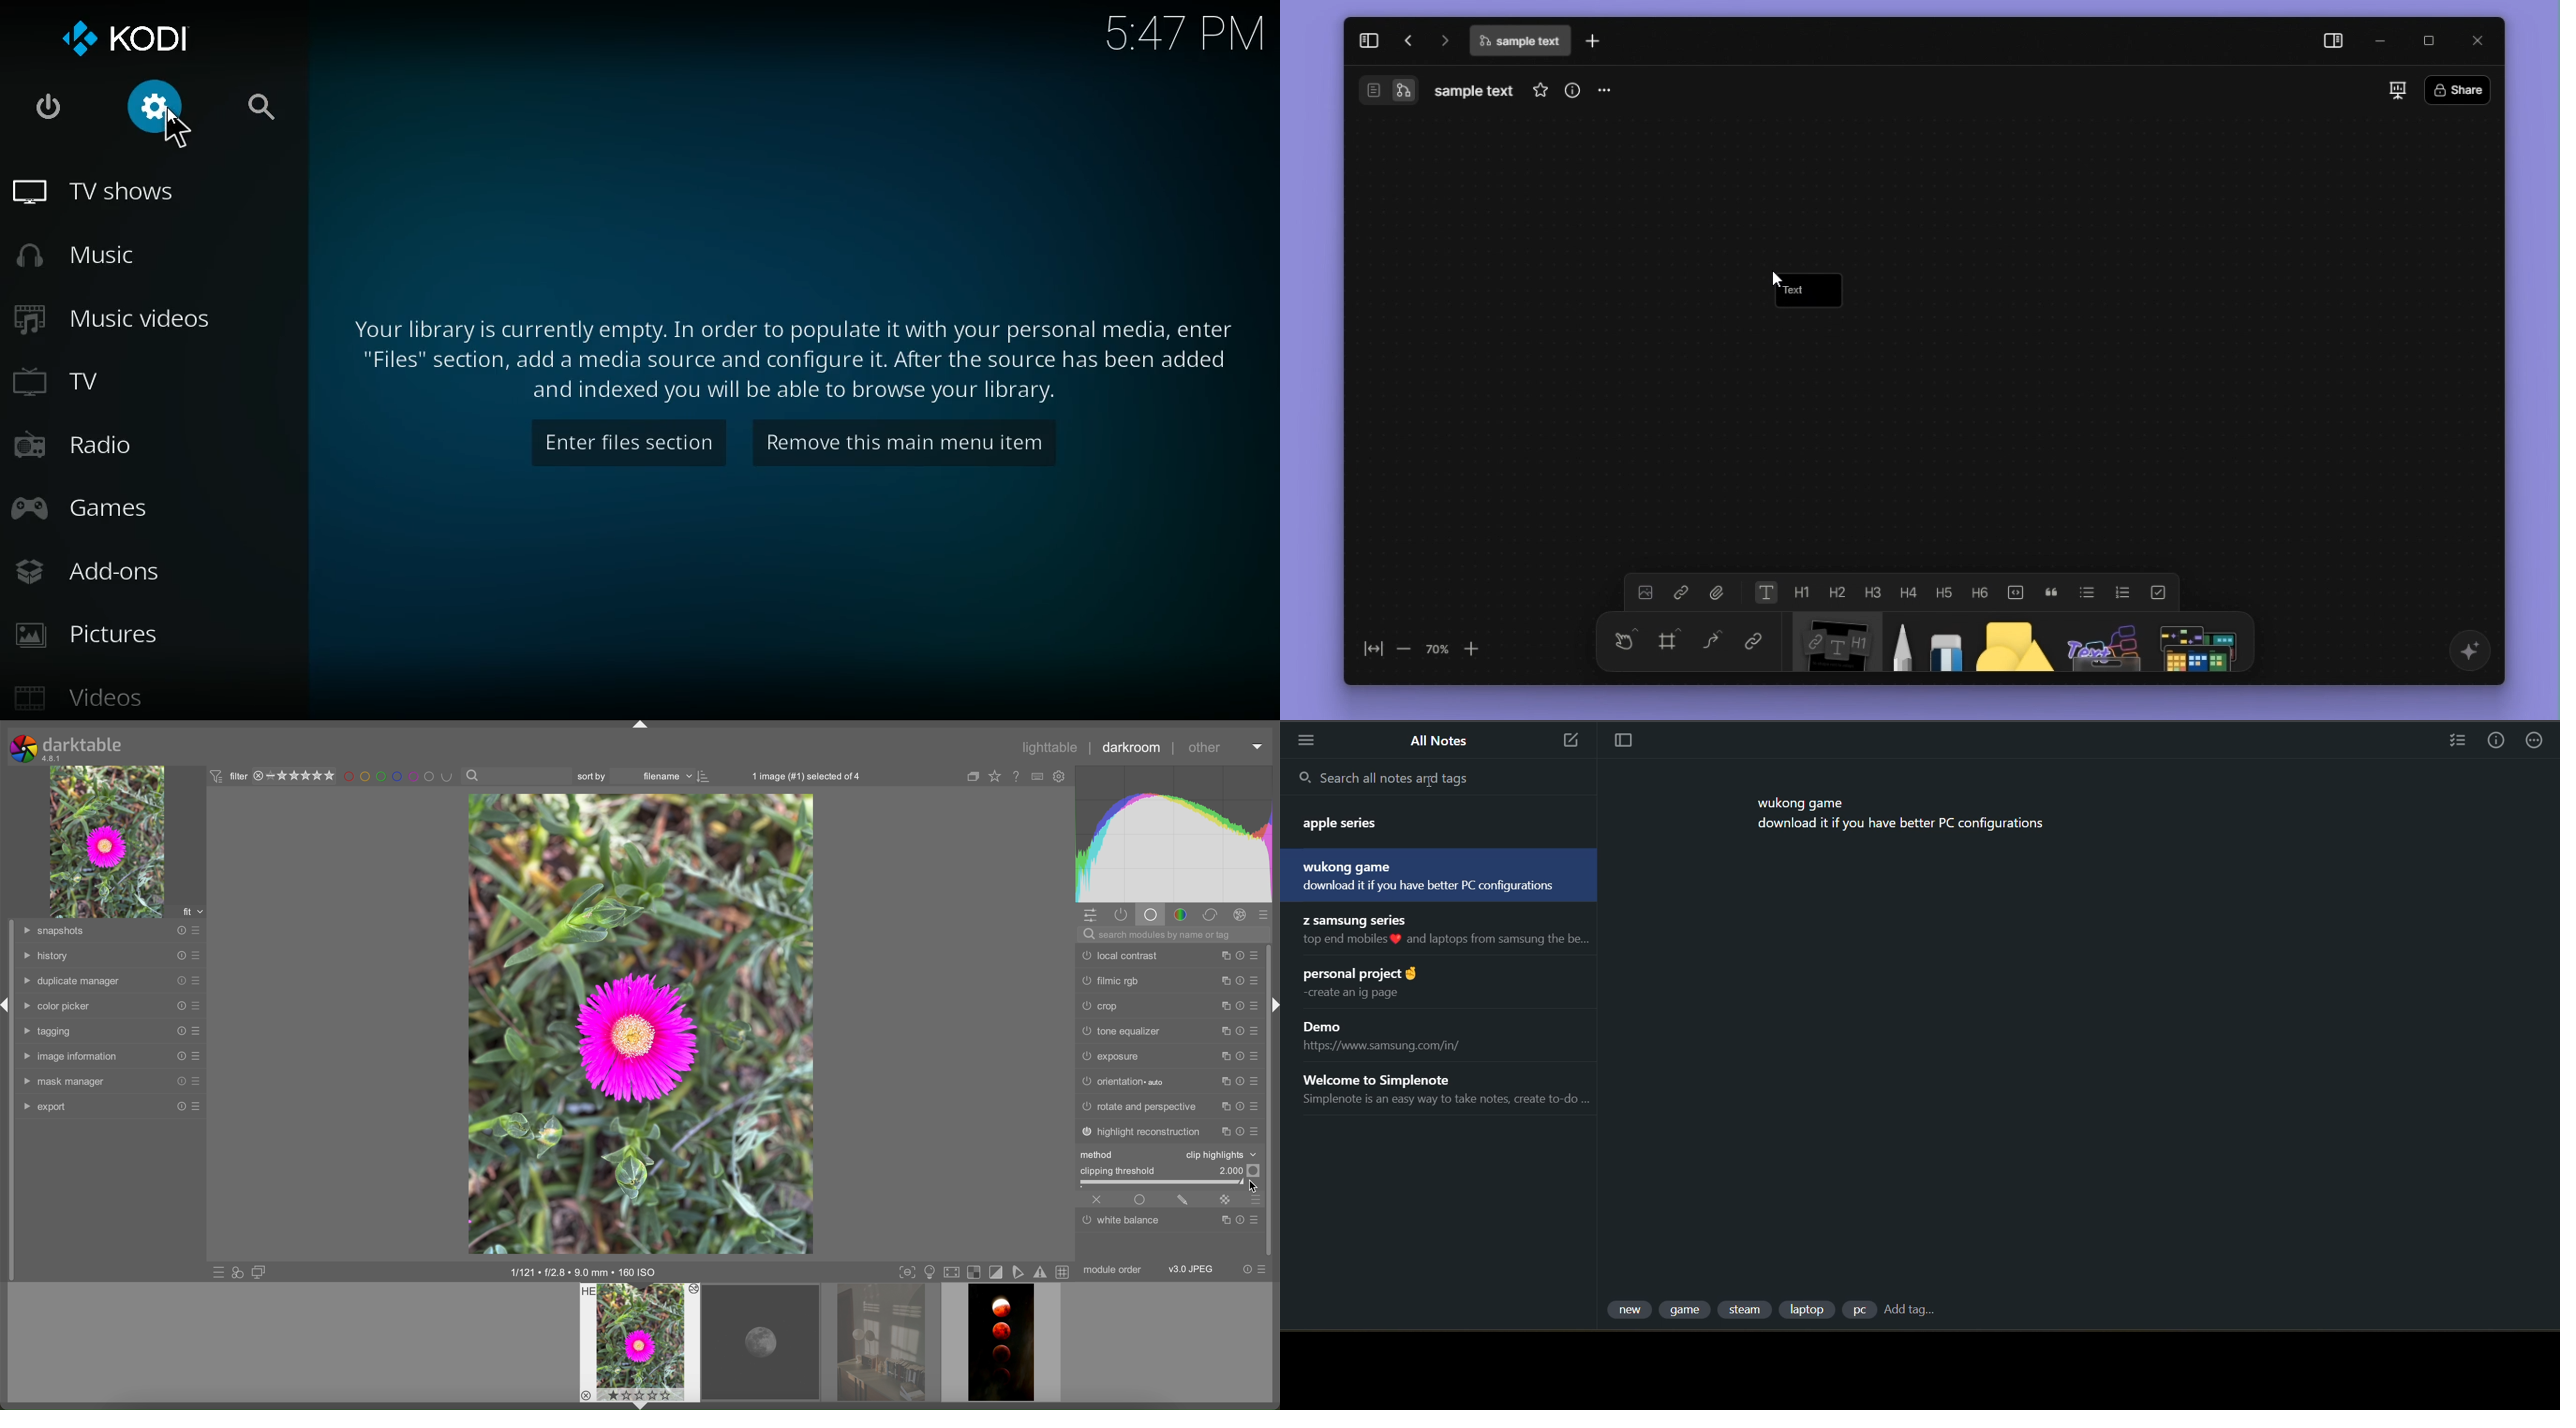 This screenshot has width=2576, height=1428. What do you see at coordinates (1224, 1199) in the screenshot?
I see `mask` at bounding box center [1224, 1199].